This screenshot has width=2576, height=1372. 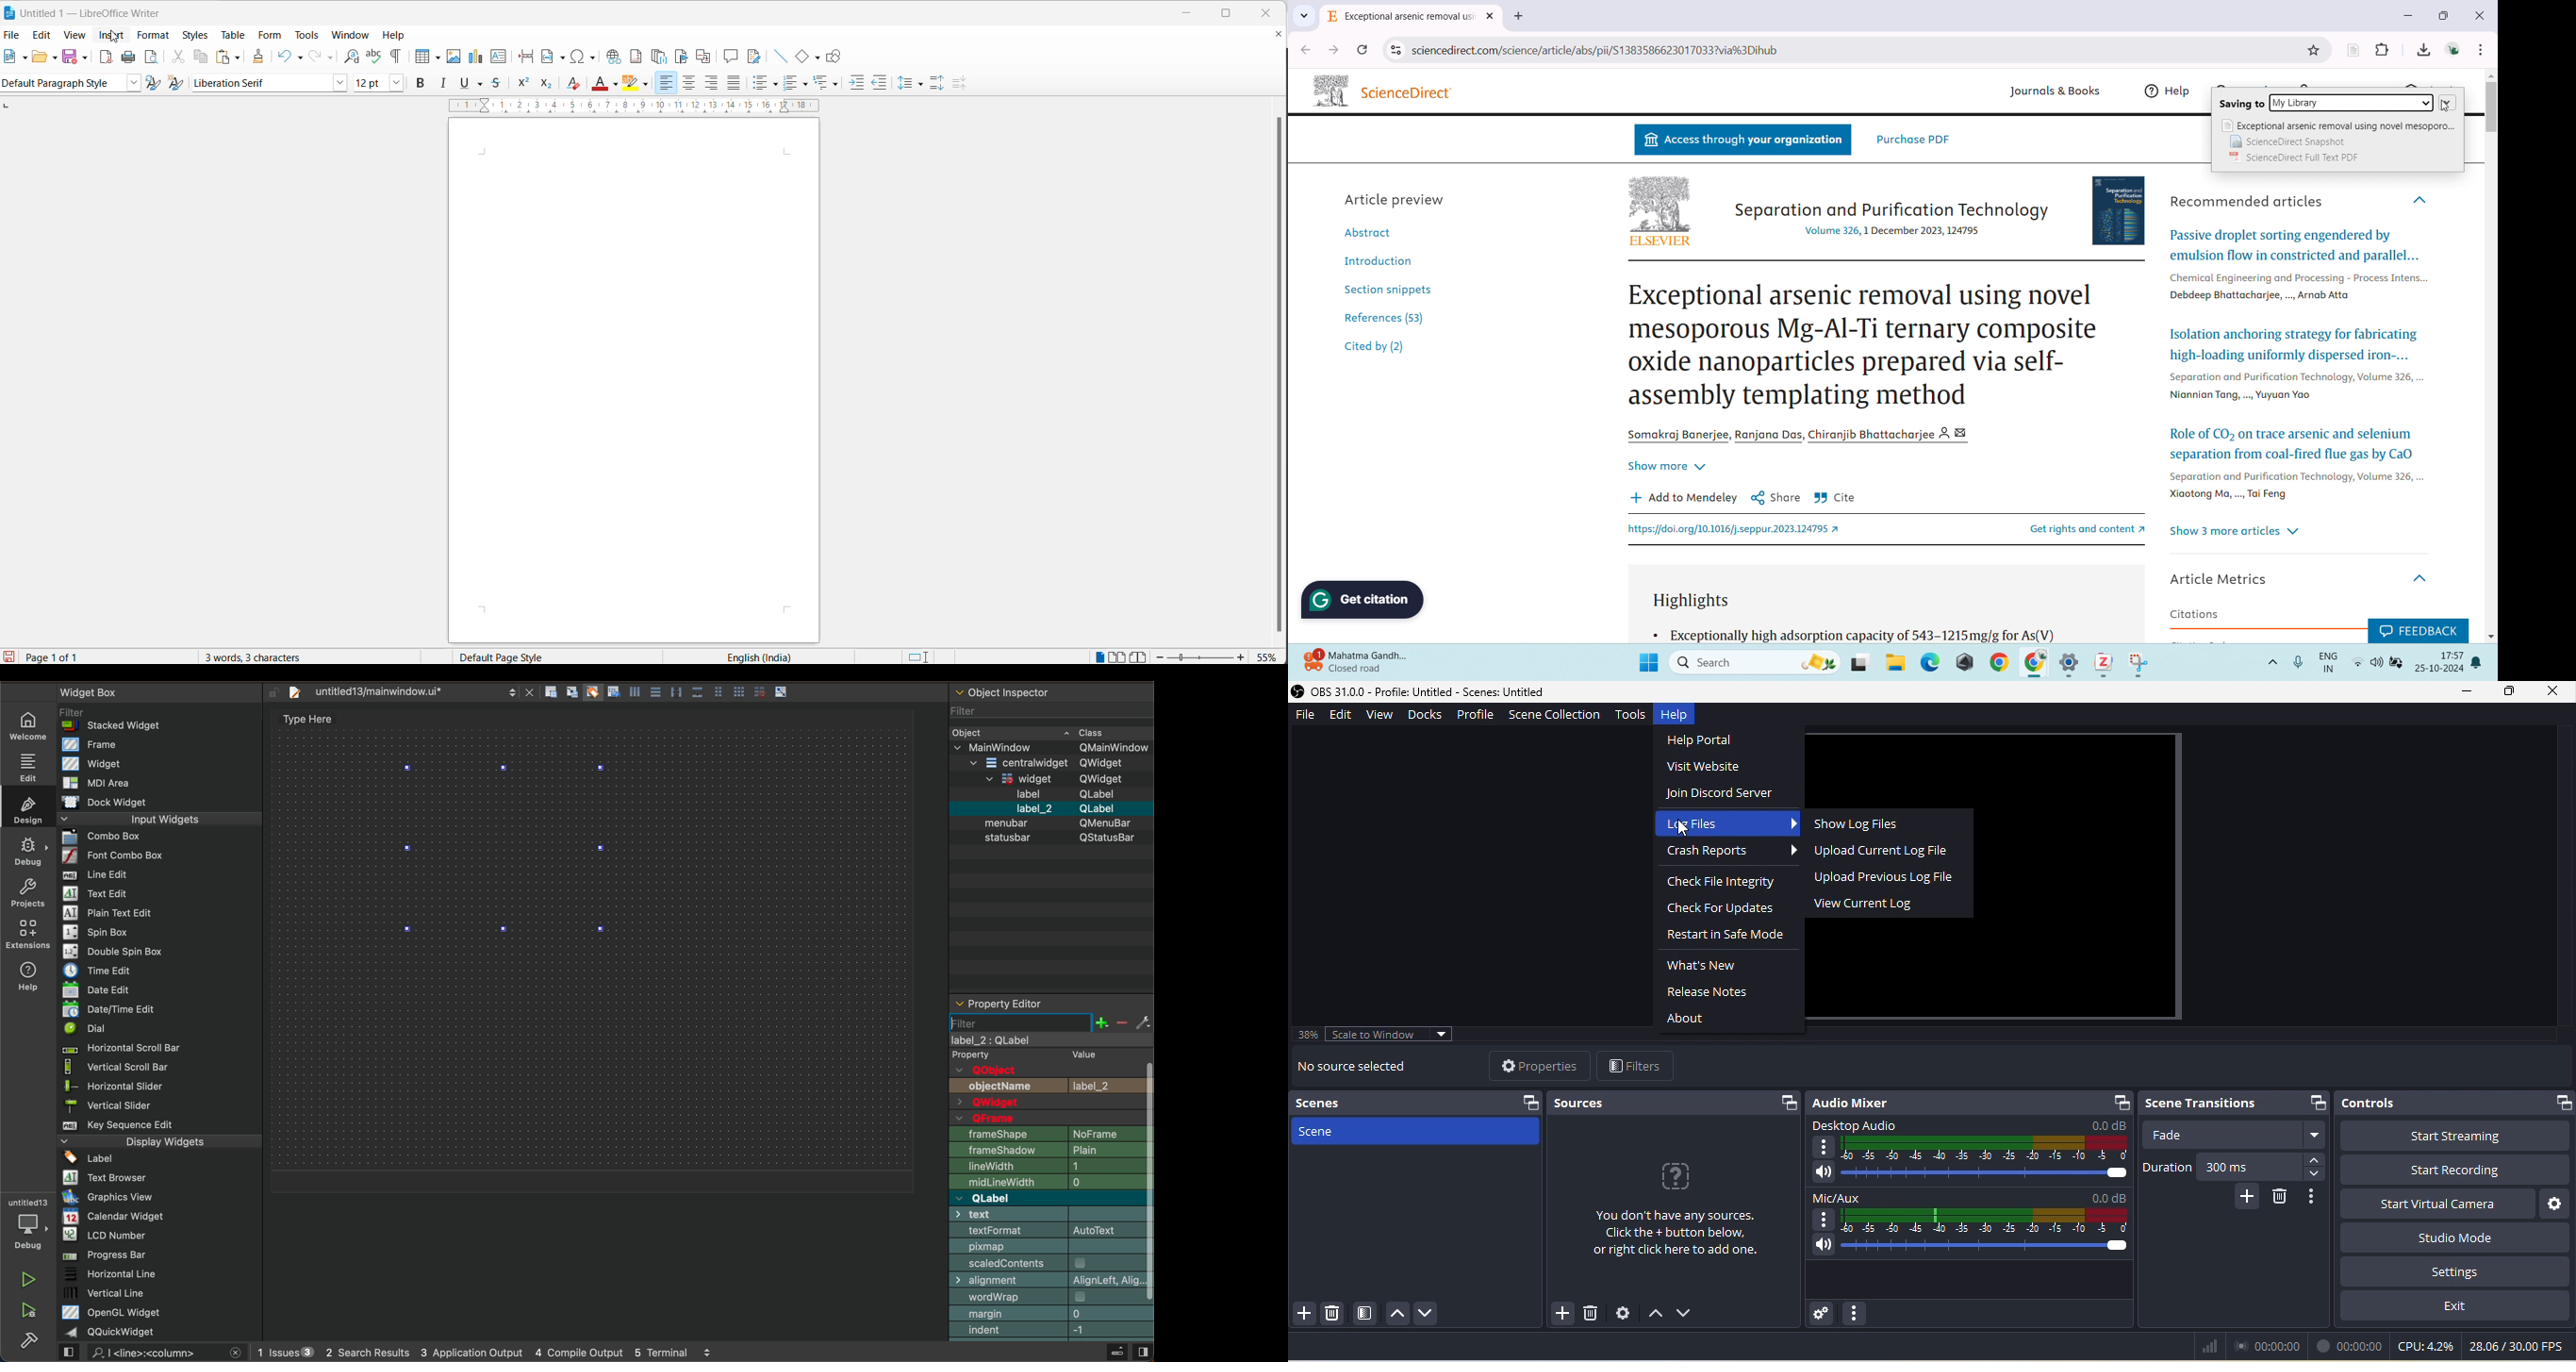 I want to click on text align left, so click(x=667, y=83).